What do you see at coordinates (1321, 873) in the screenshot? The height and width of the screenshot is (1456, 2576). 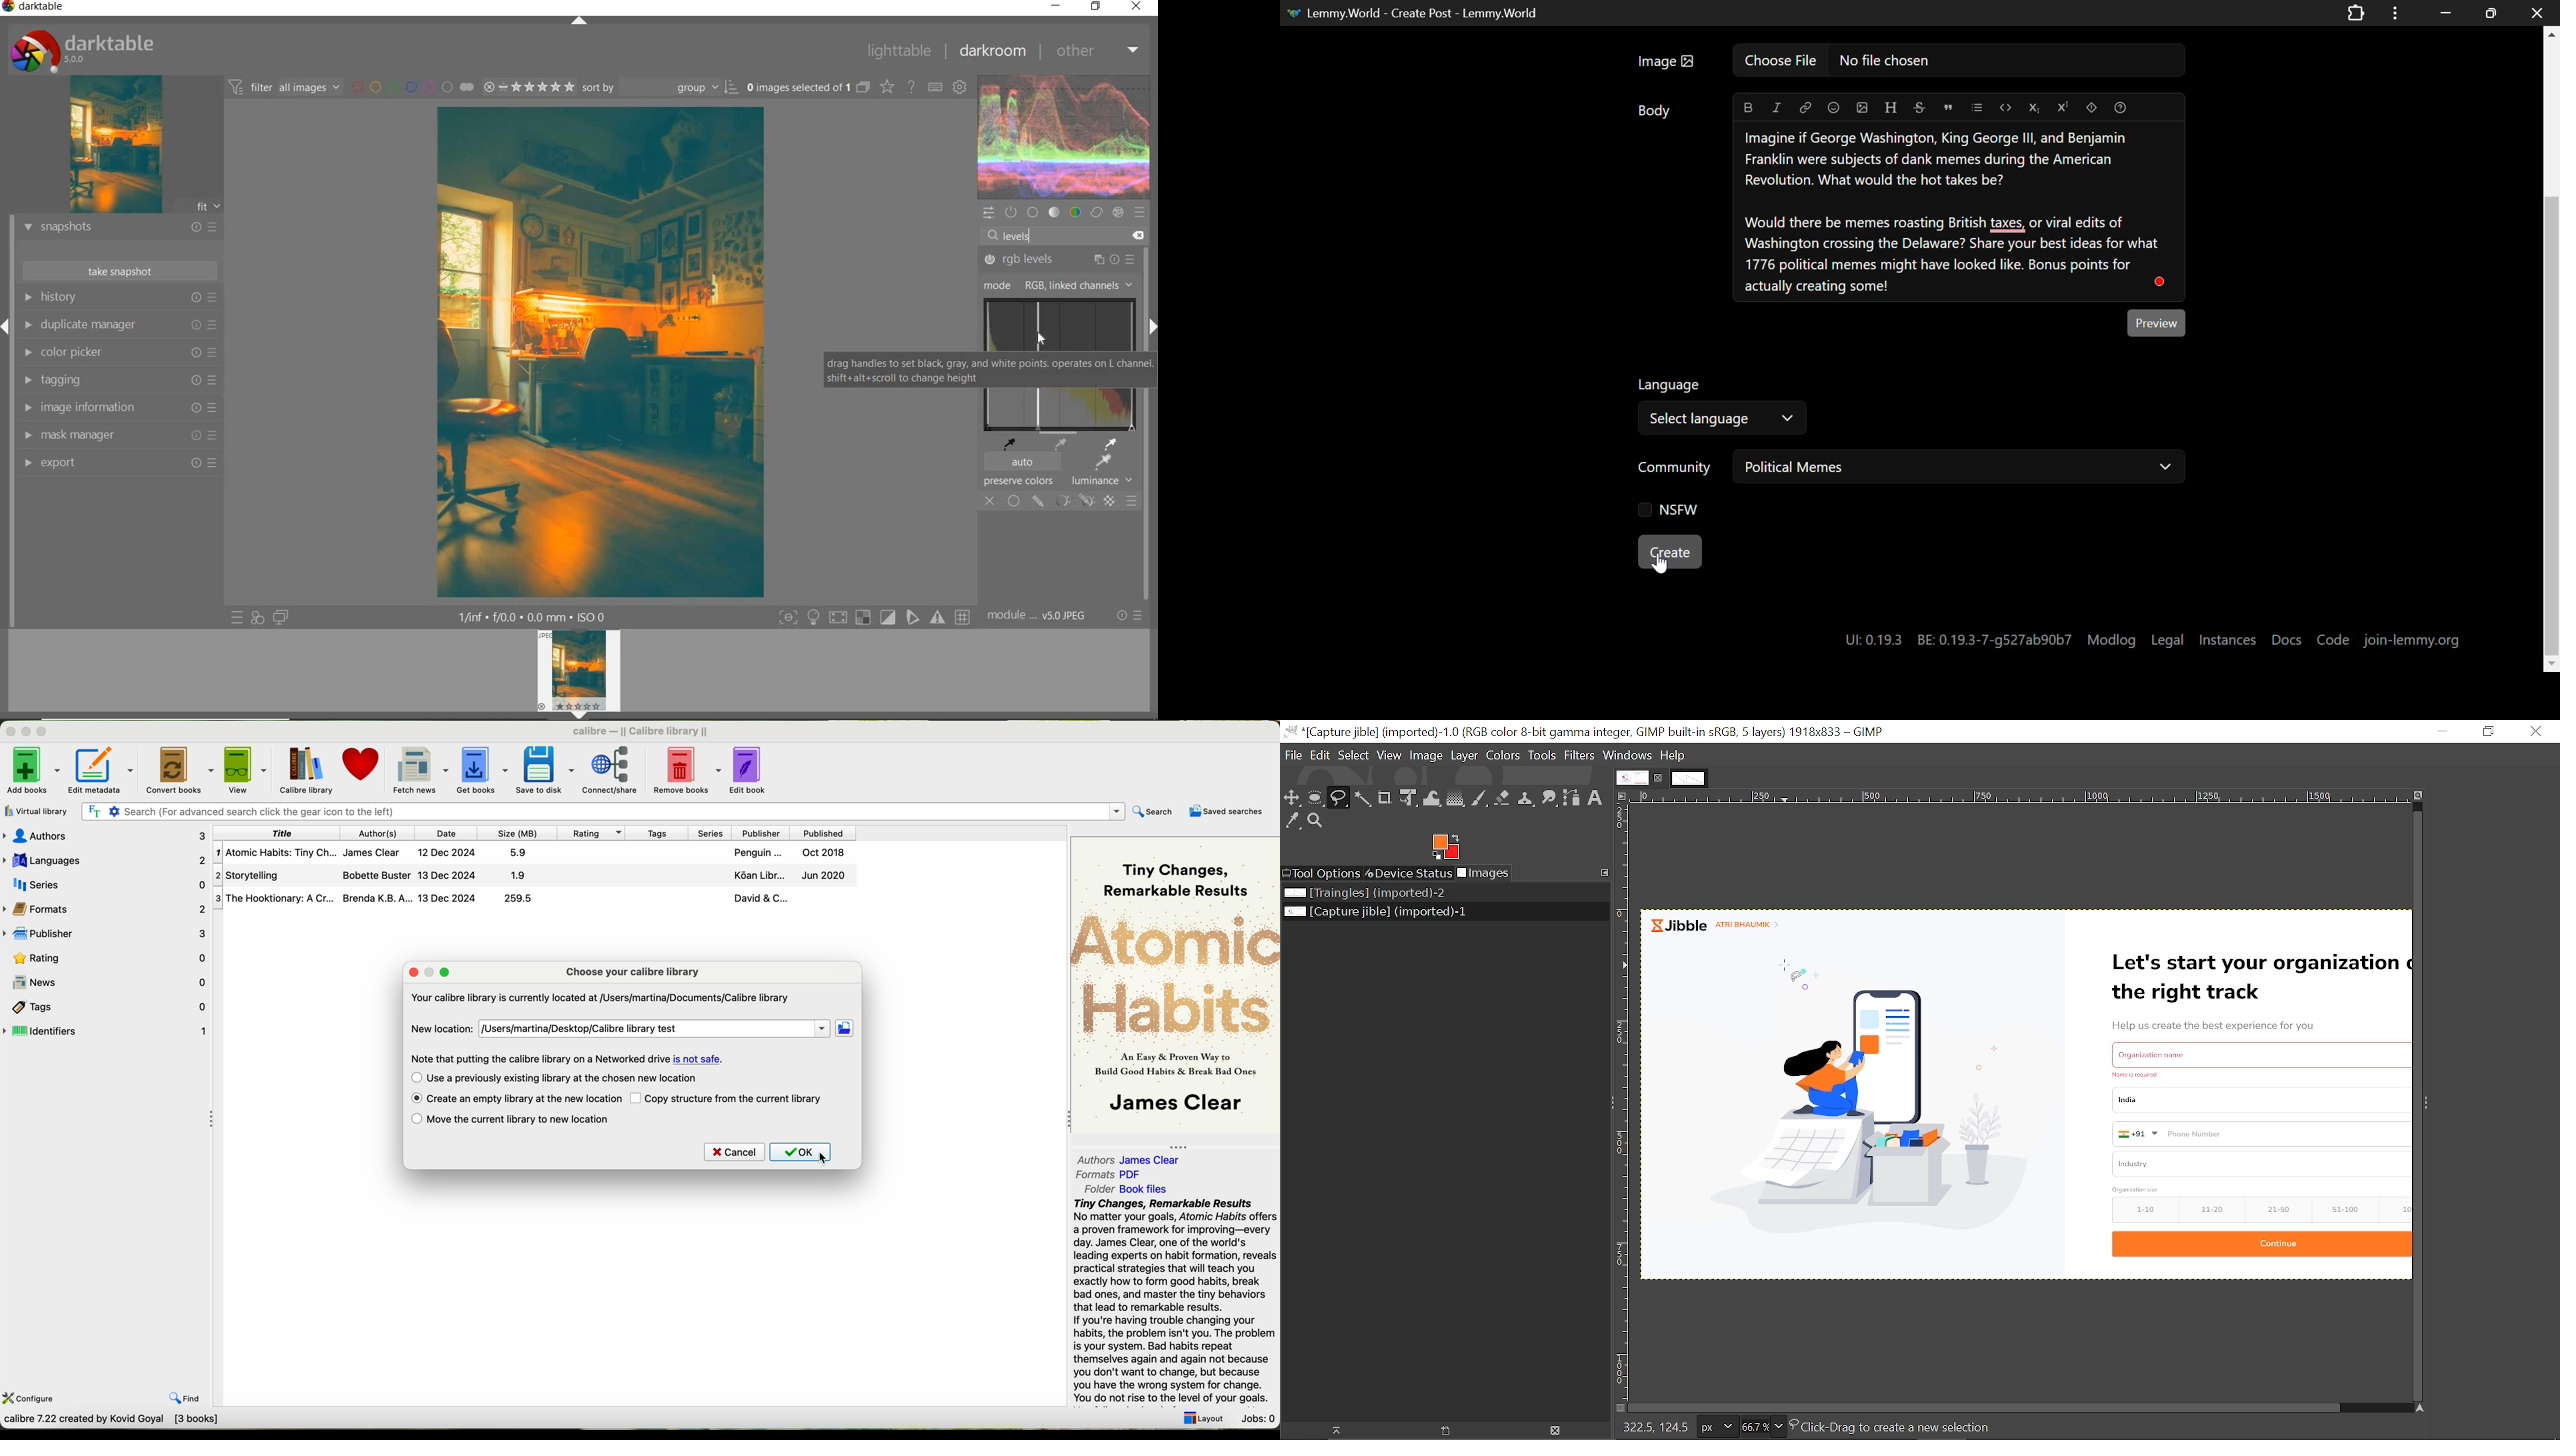 I see `Tool options` at bounding box center [1321, 873].